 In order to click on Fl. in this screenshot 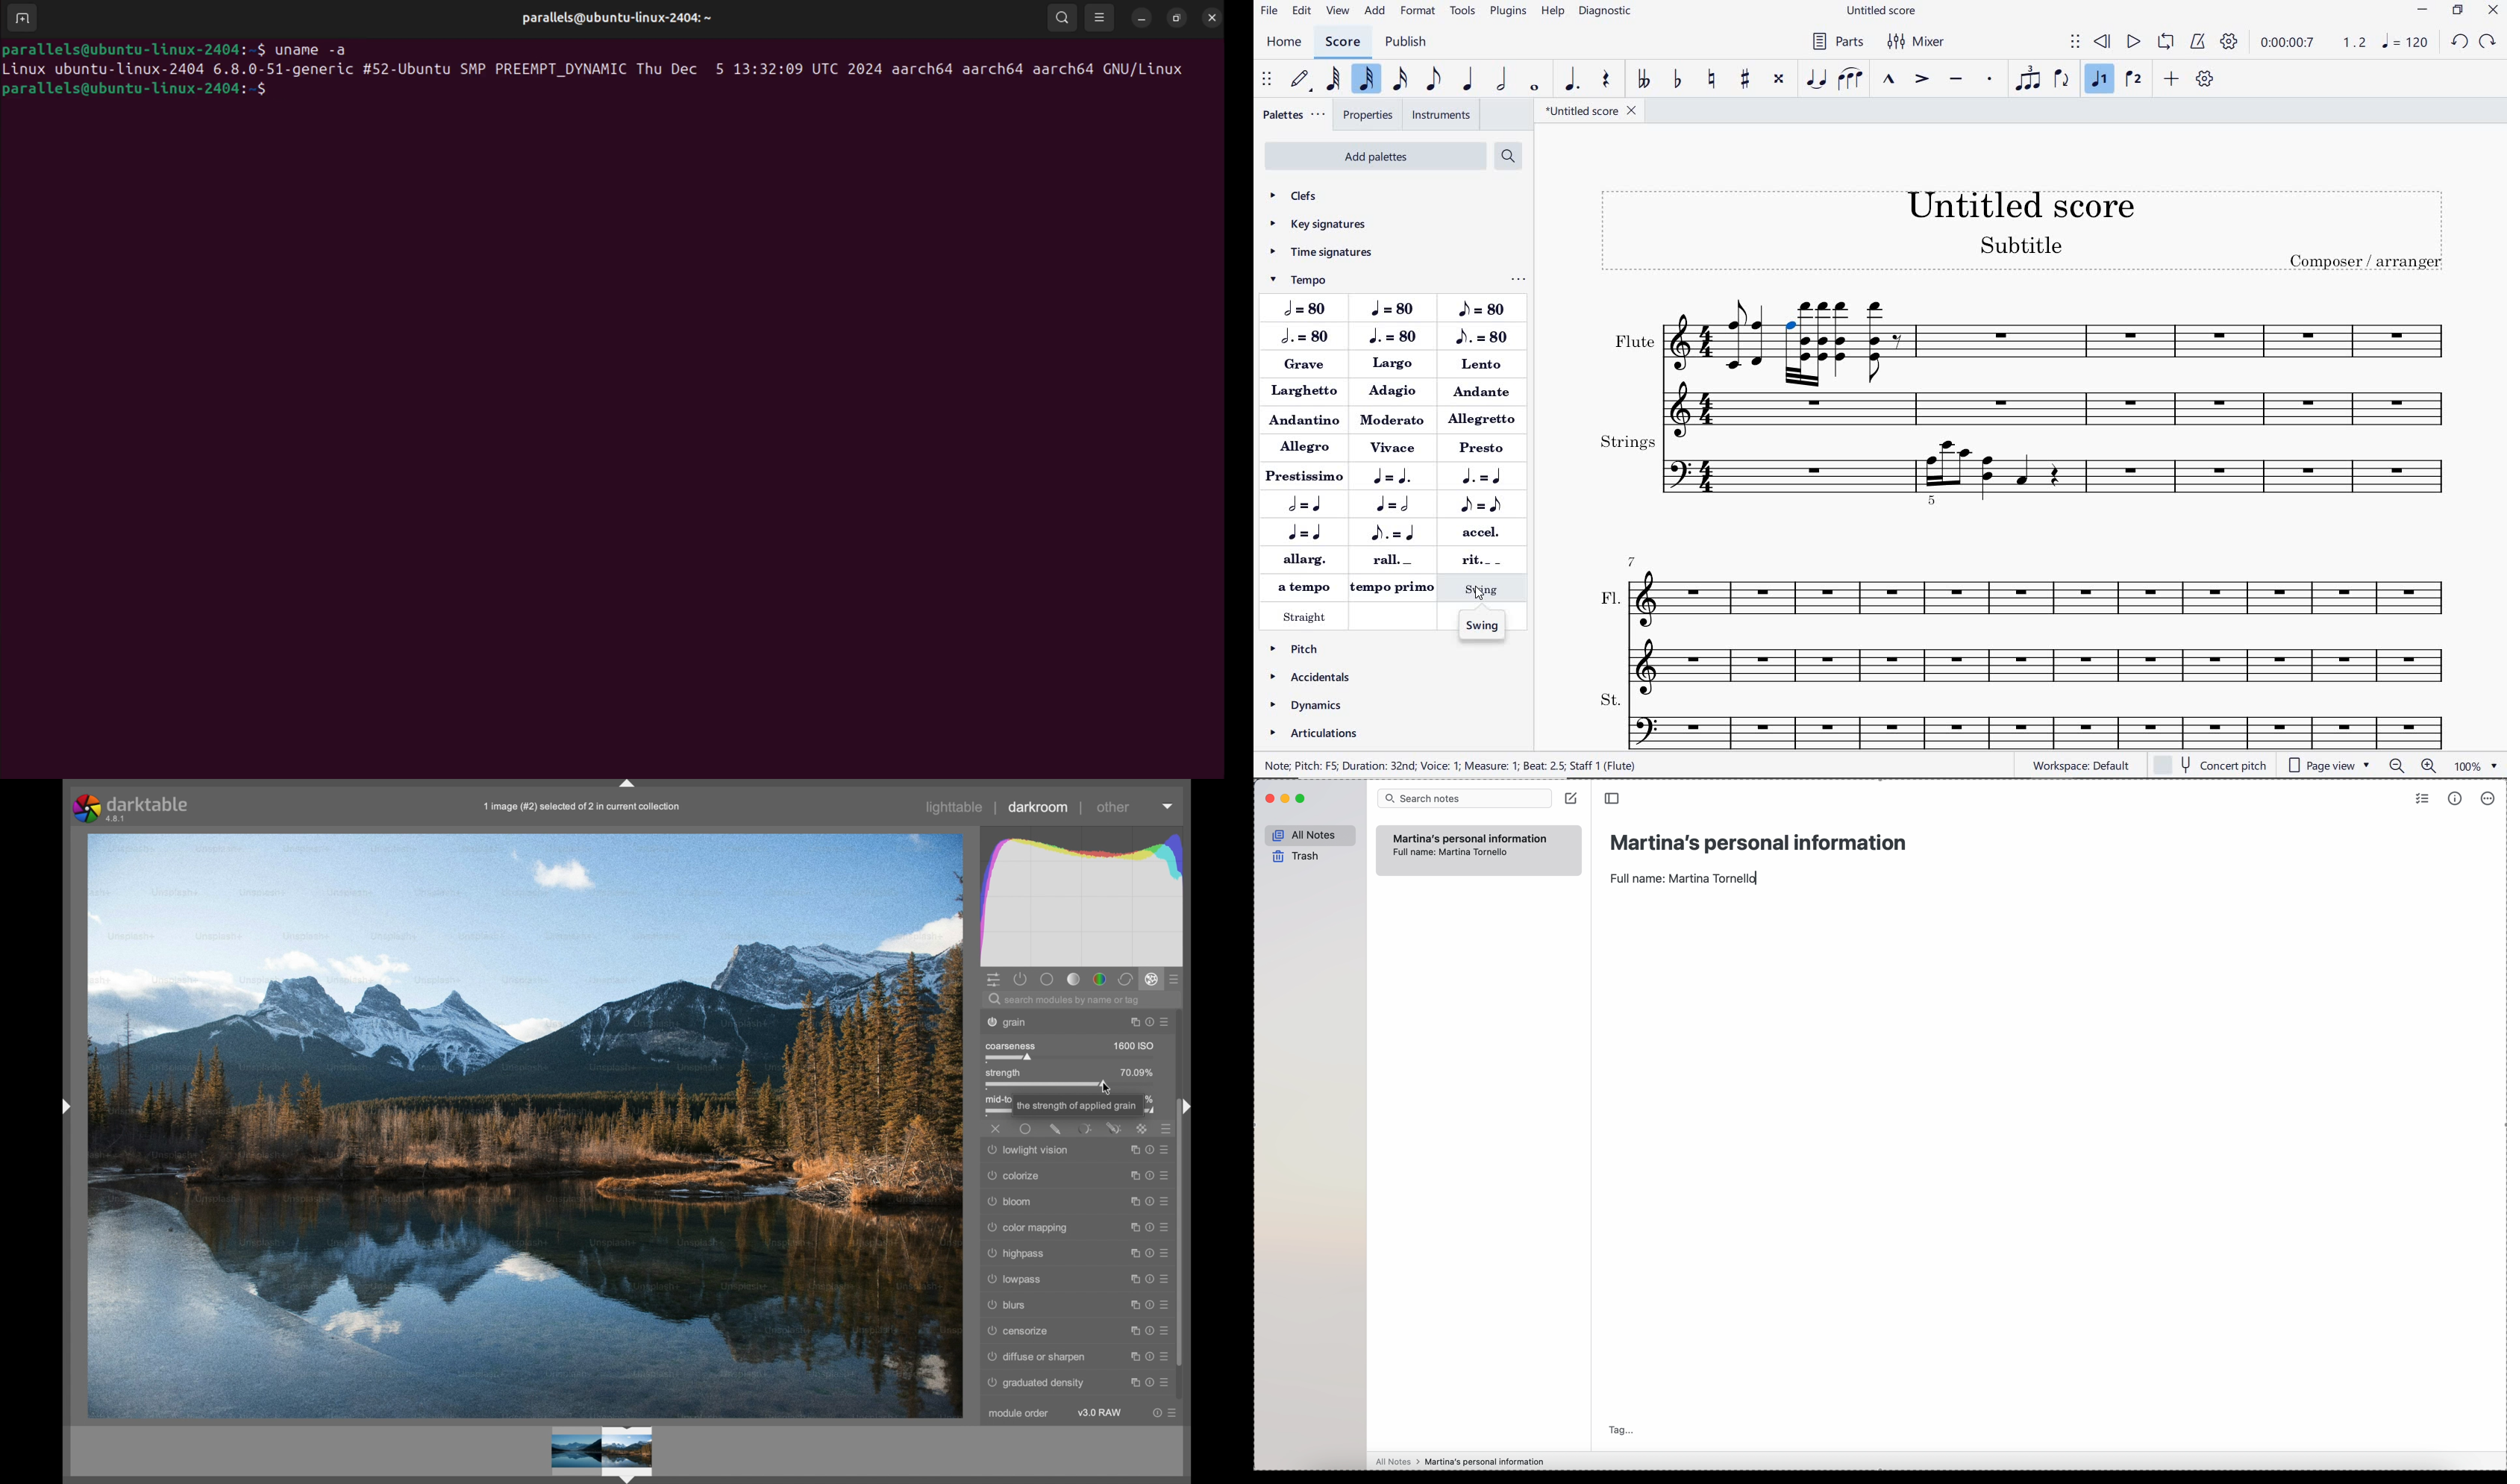, I will do `click(2034, 618)`.